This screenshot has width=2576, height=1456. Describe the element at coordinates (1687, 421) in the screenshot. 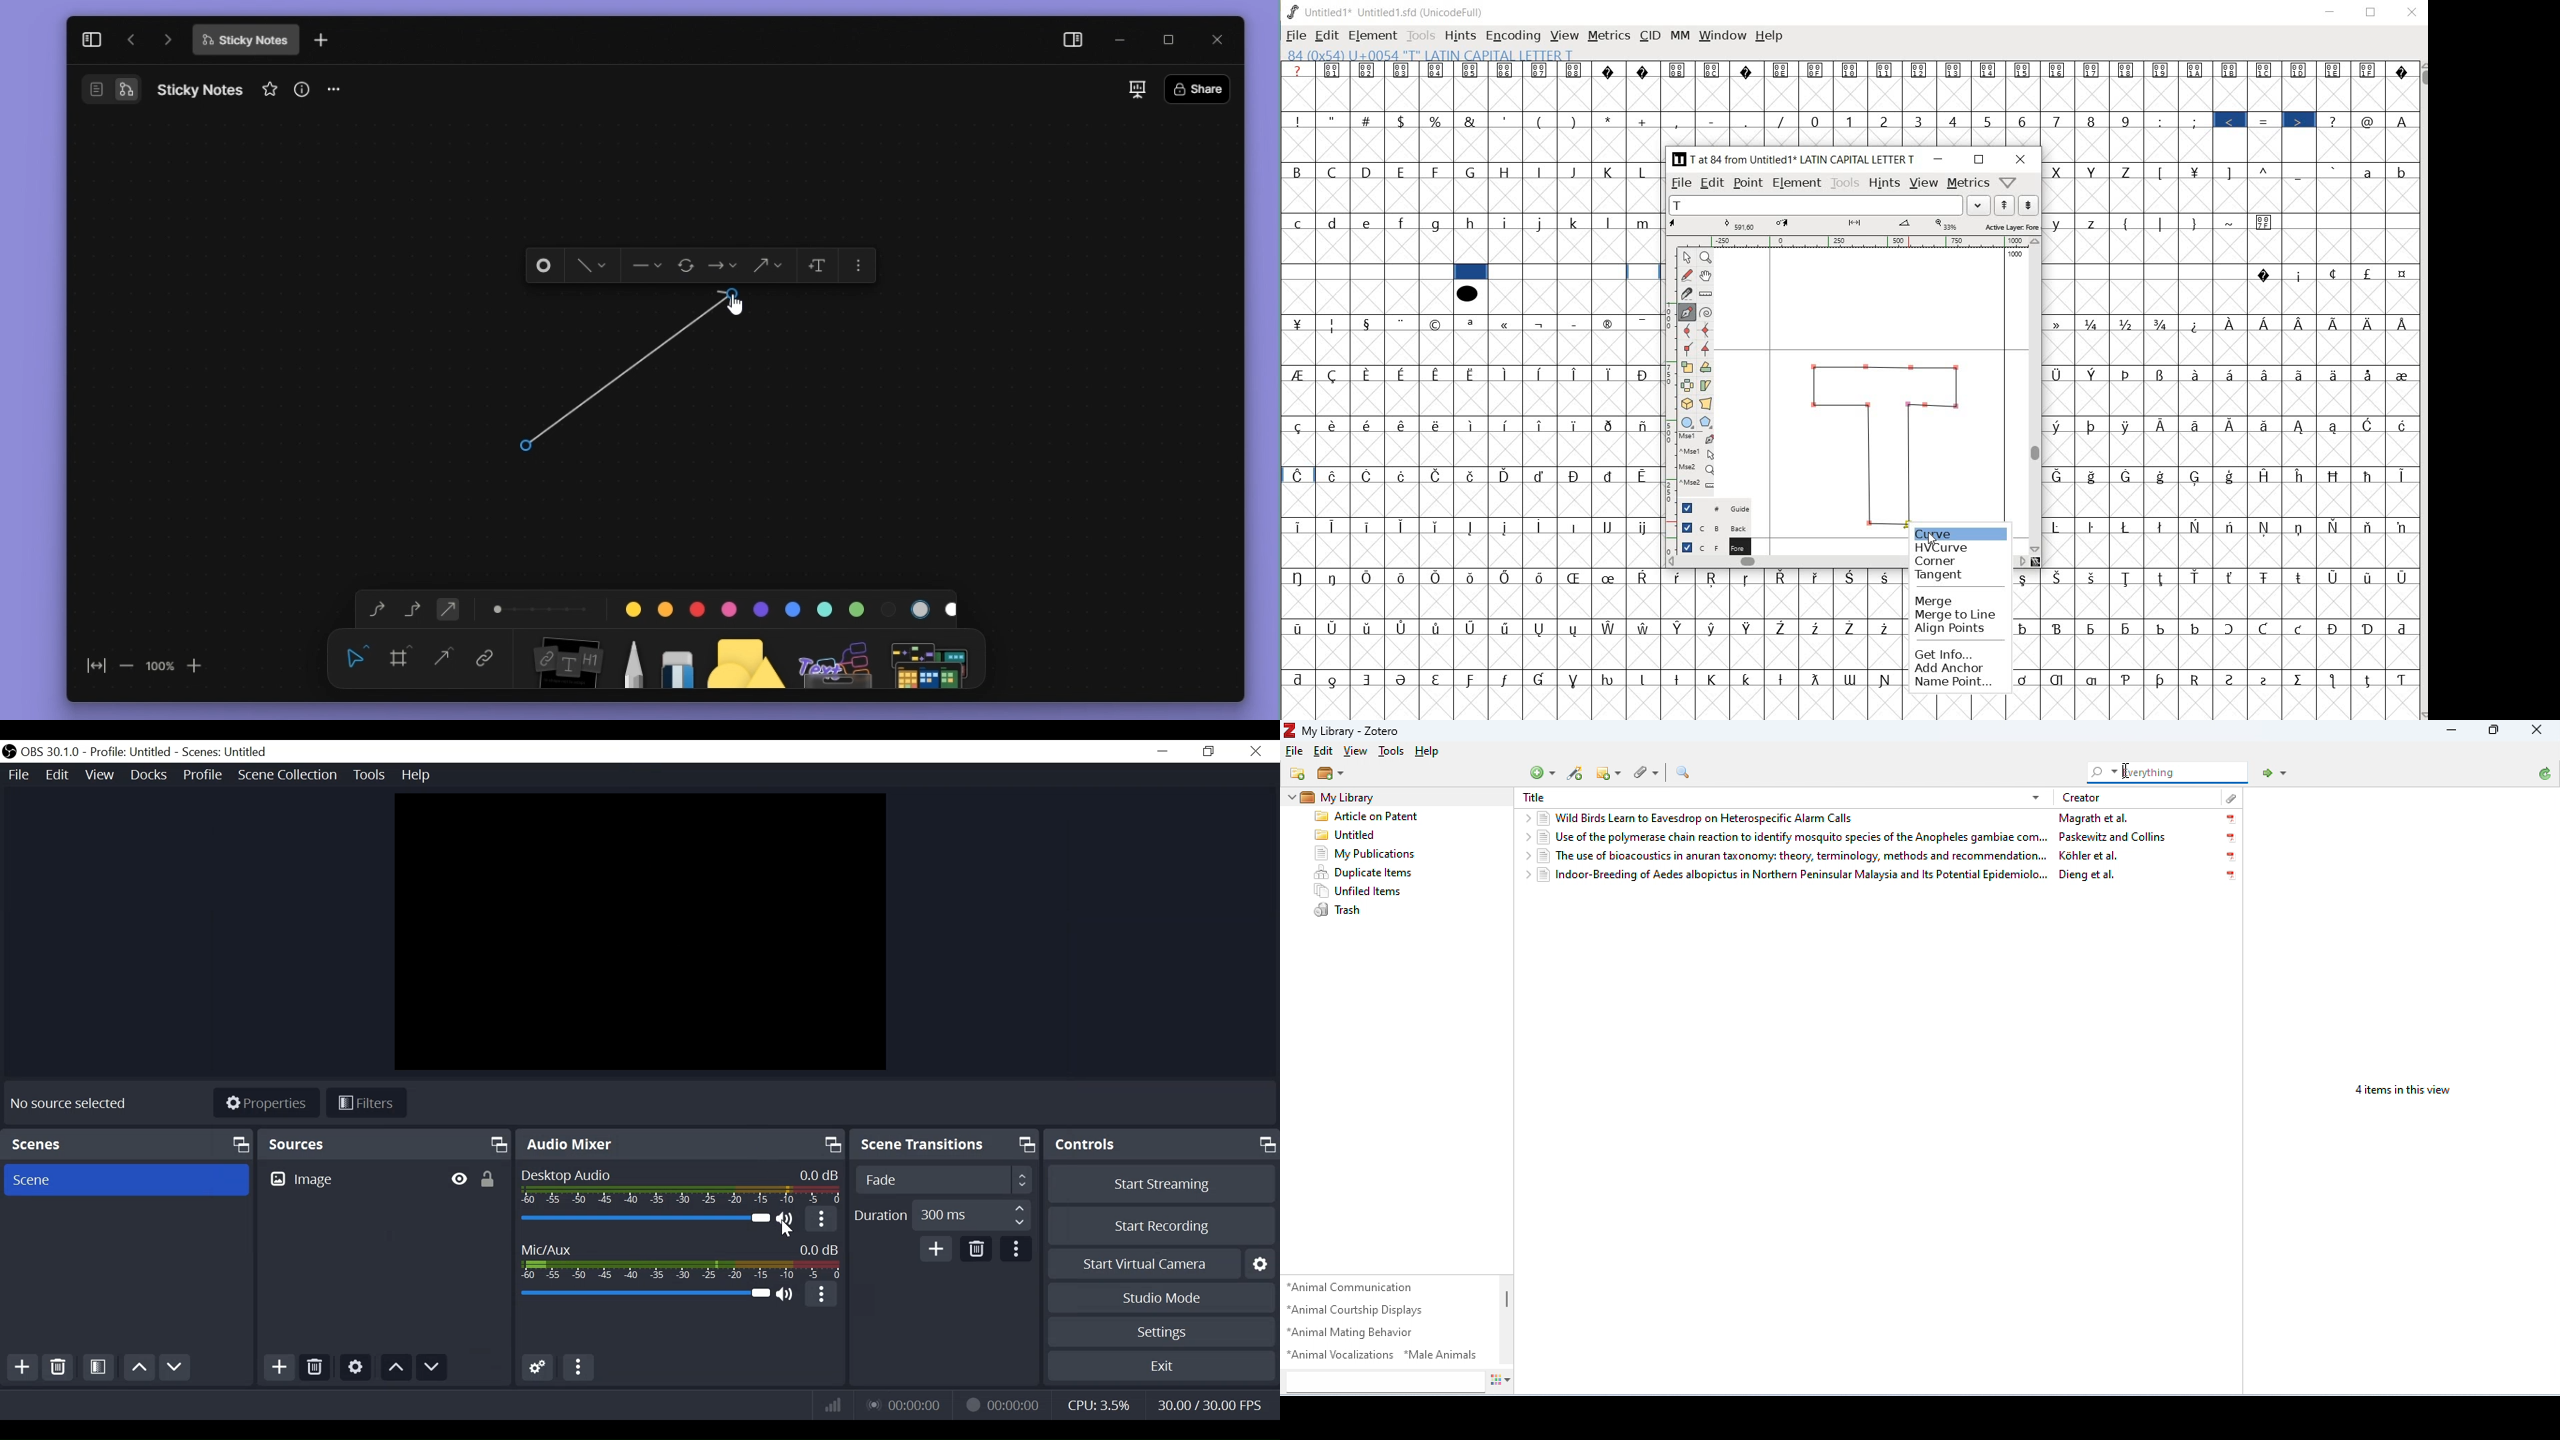

I see `rectangle/ellipse` at that location.